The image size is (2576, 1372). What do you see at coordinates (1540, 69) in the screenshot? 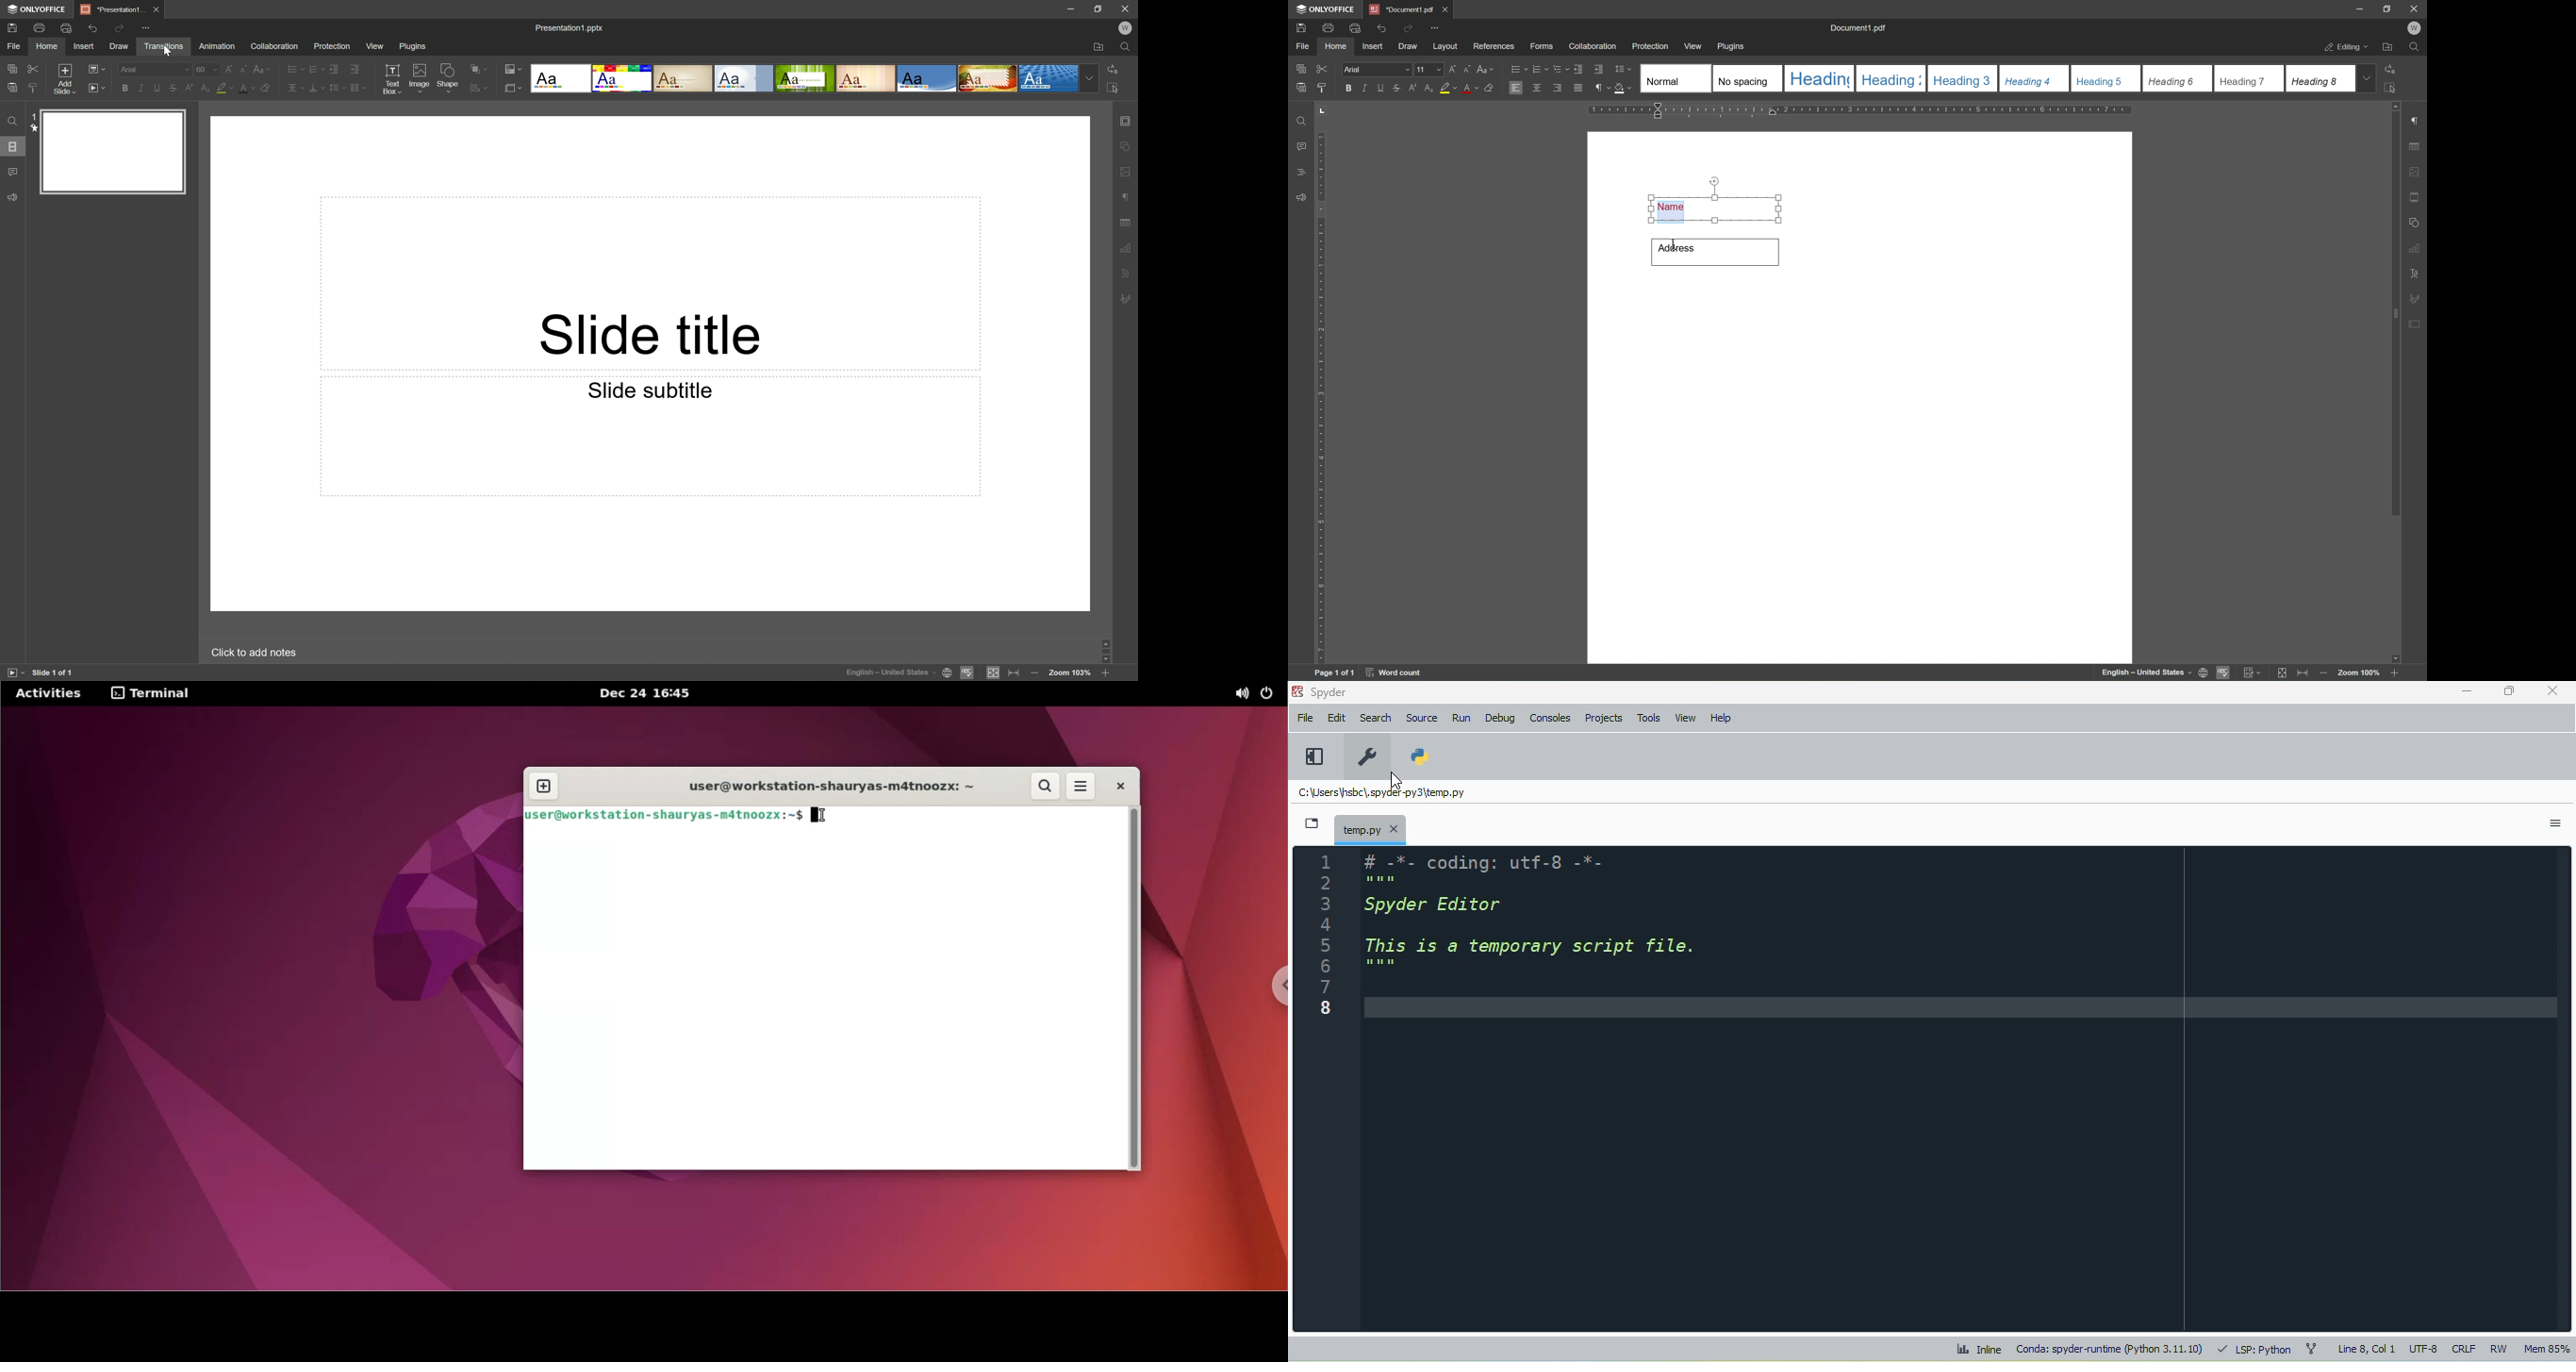
I see `numbering` at bounding box center [1540, 69].